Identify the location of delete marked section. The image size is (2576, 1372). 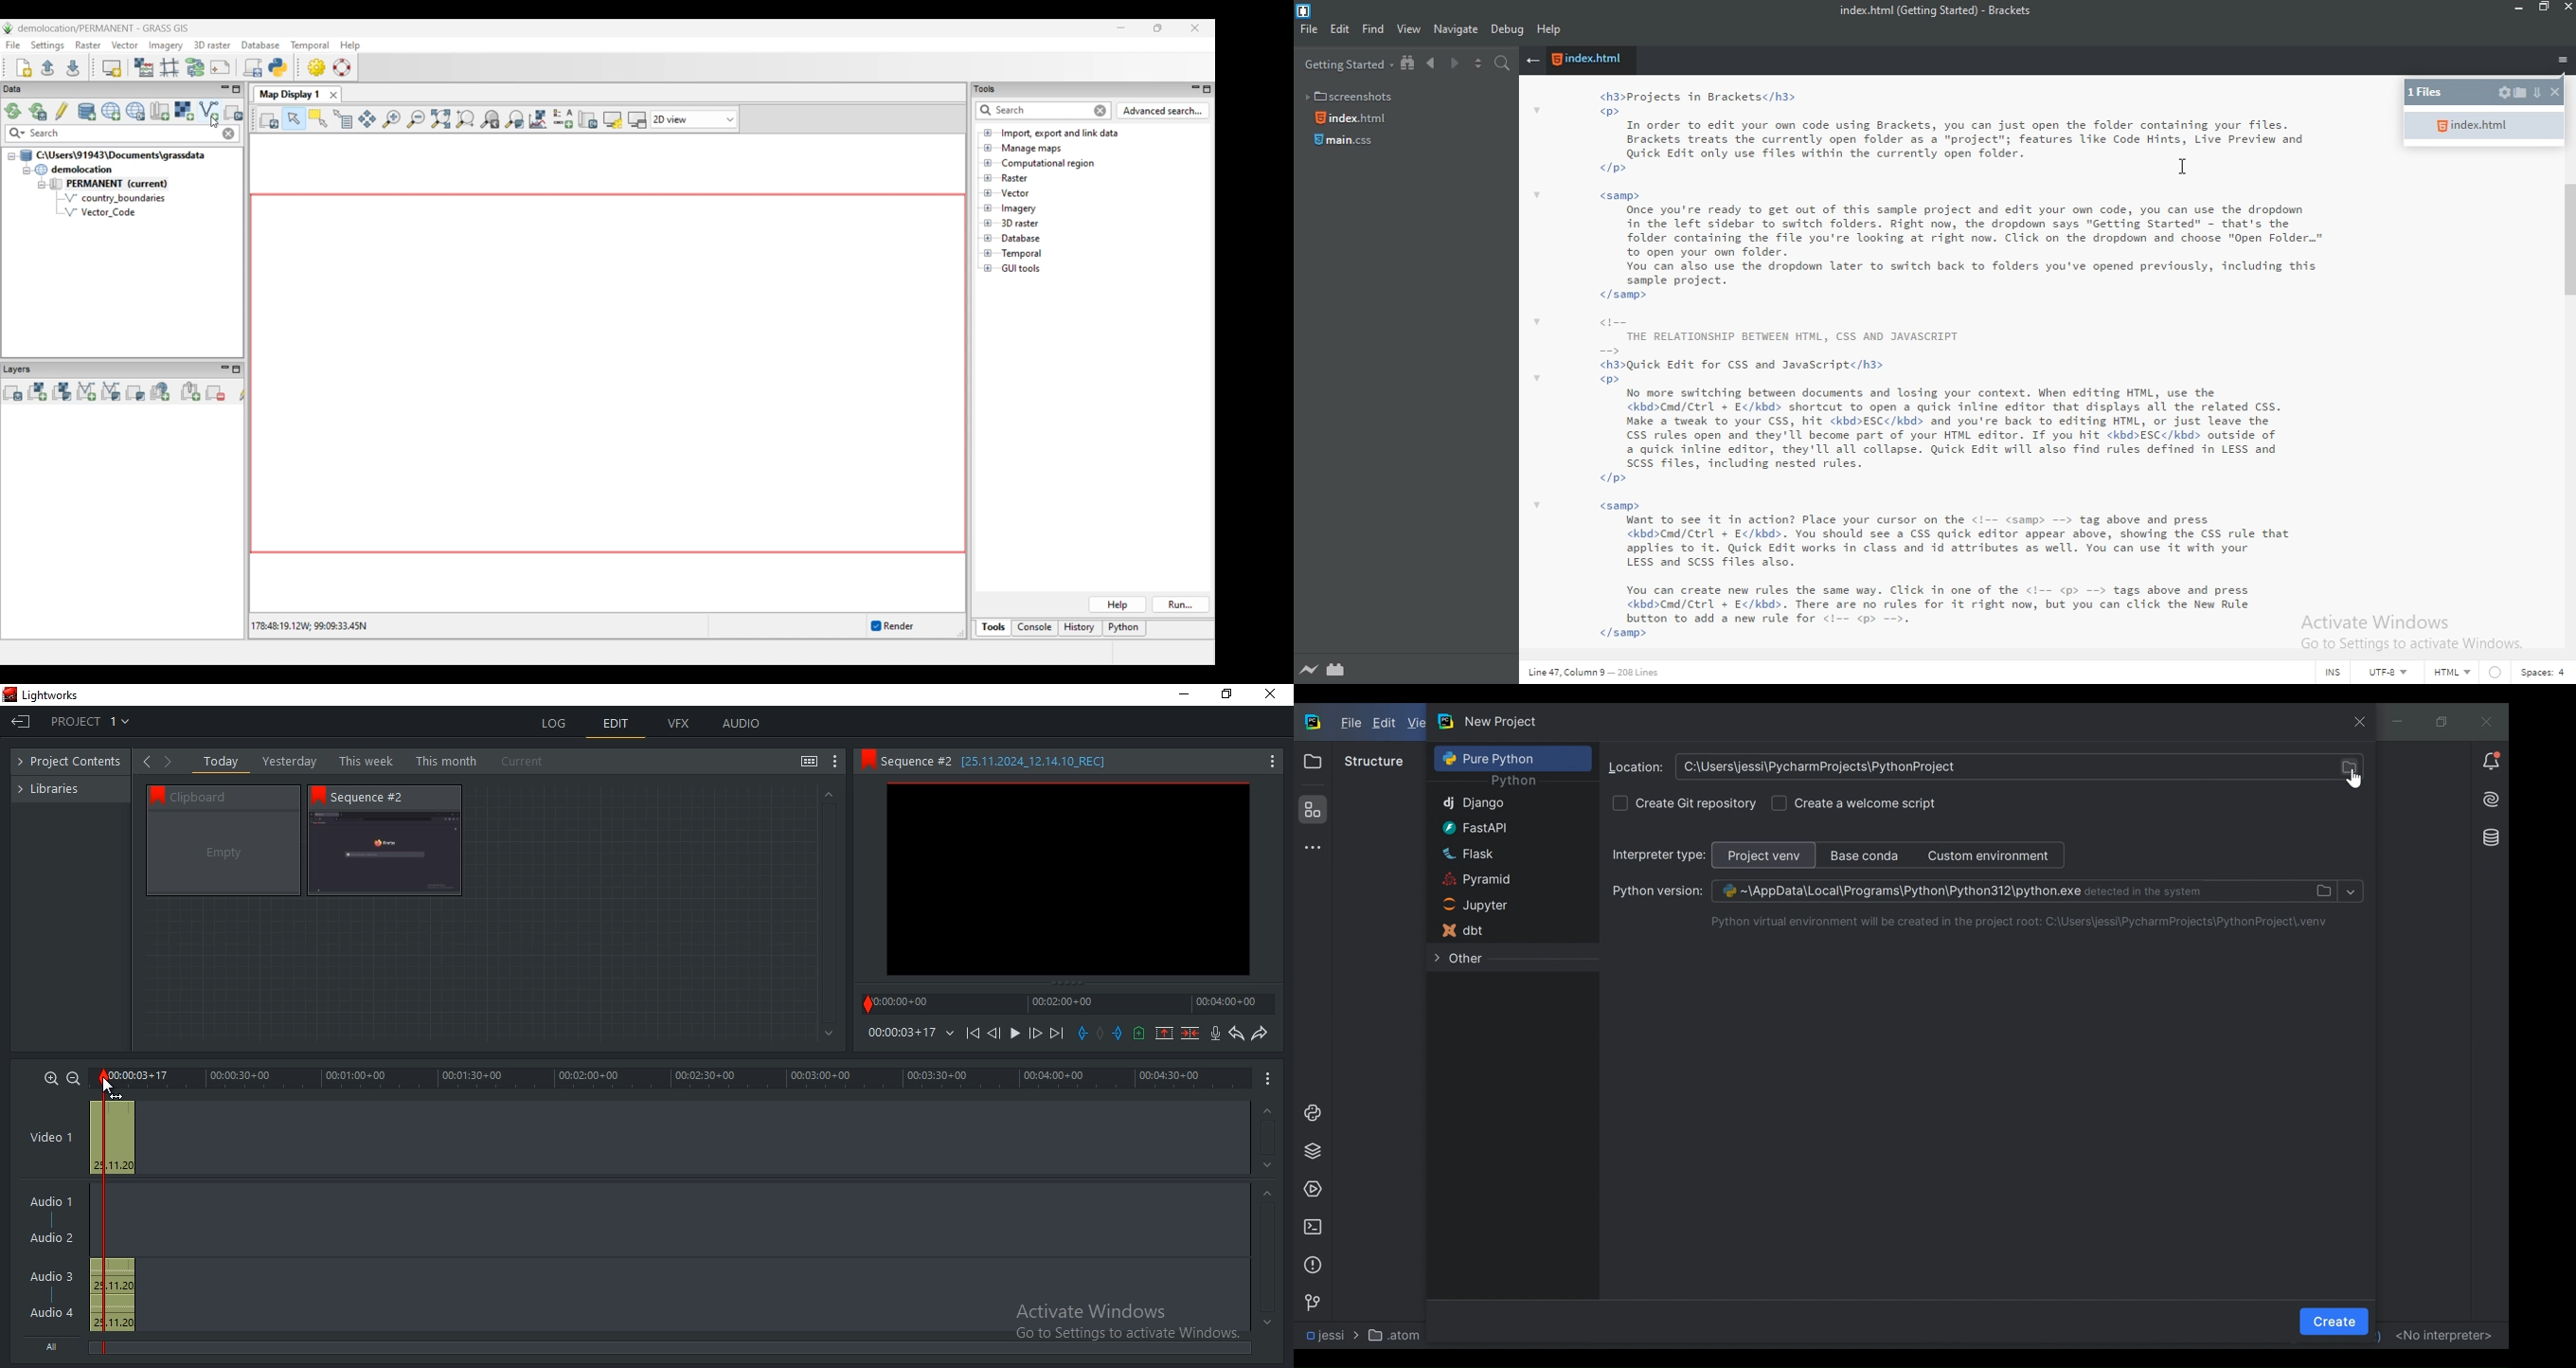
(1191, 1033).